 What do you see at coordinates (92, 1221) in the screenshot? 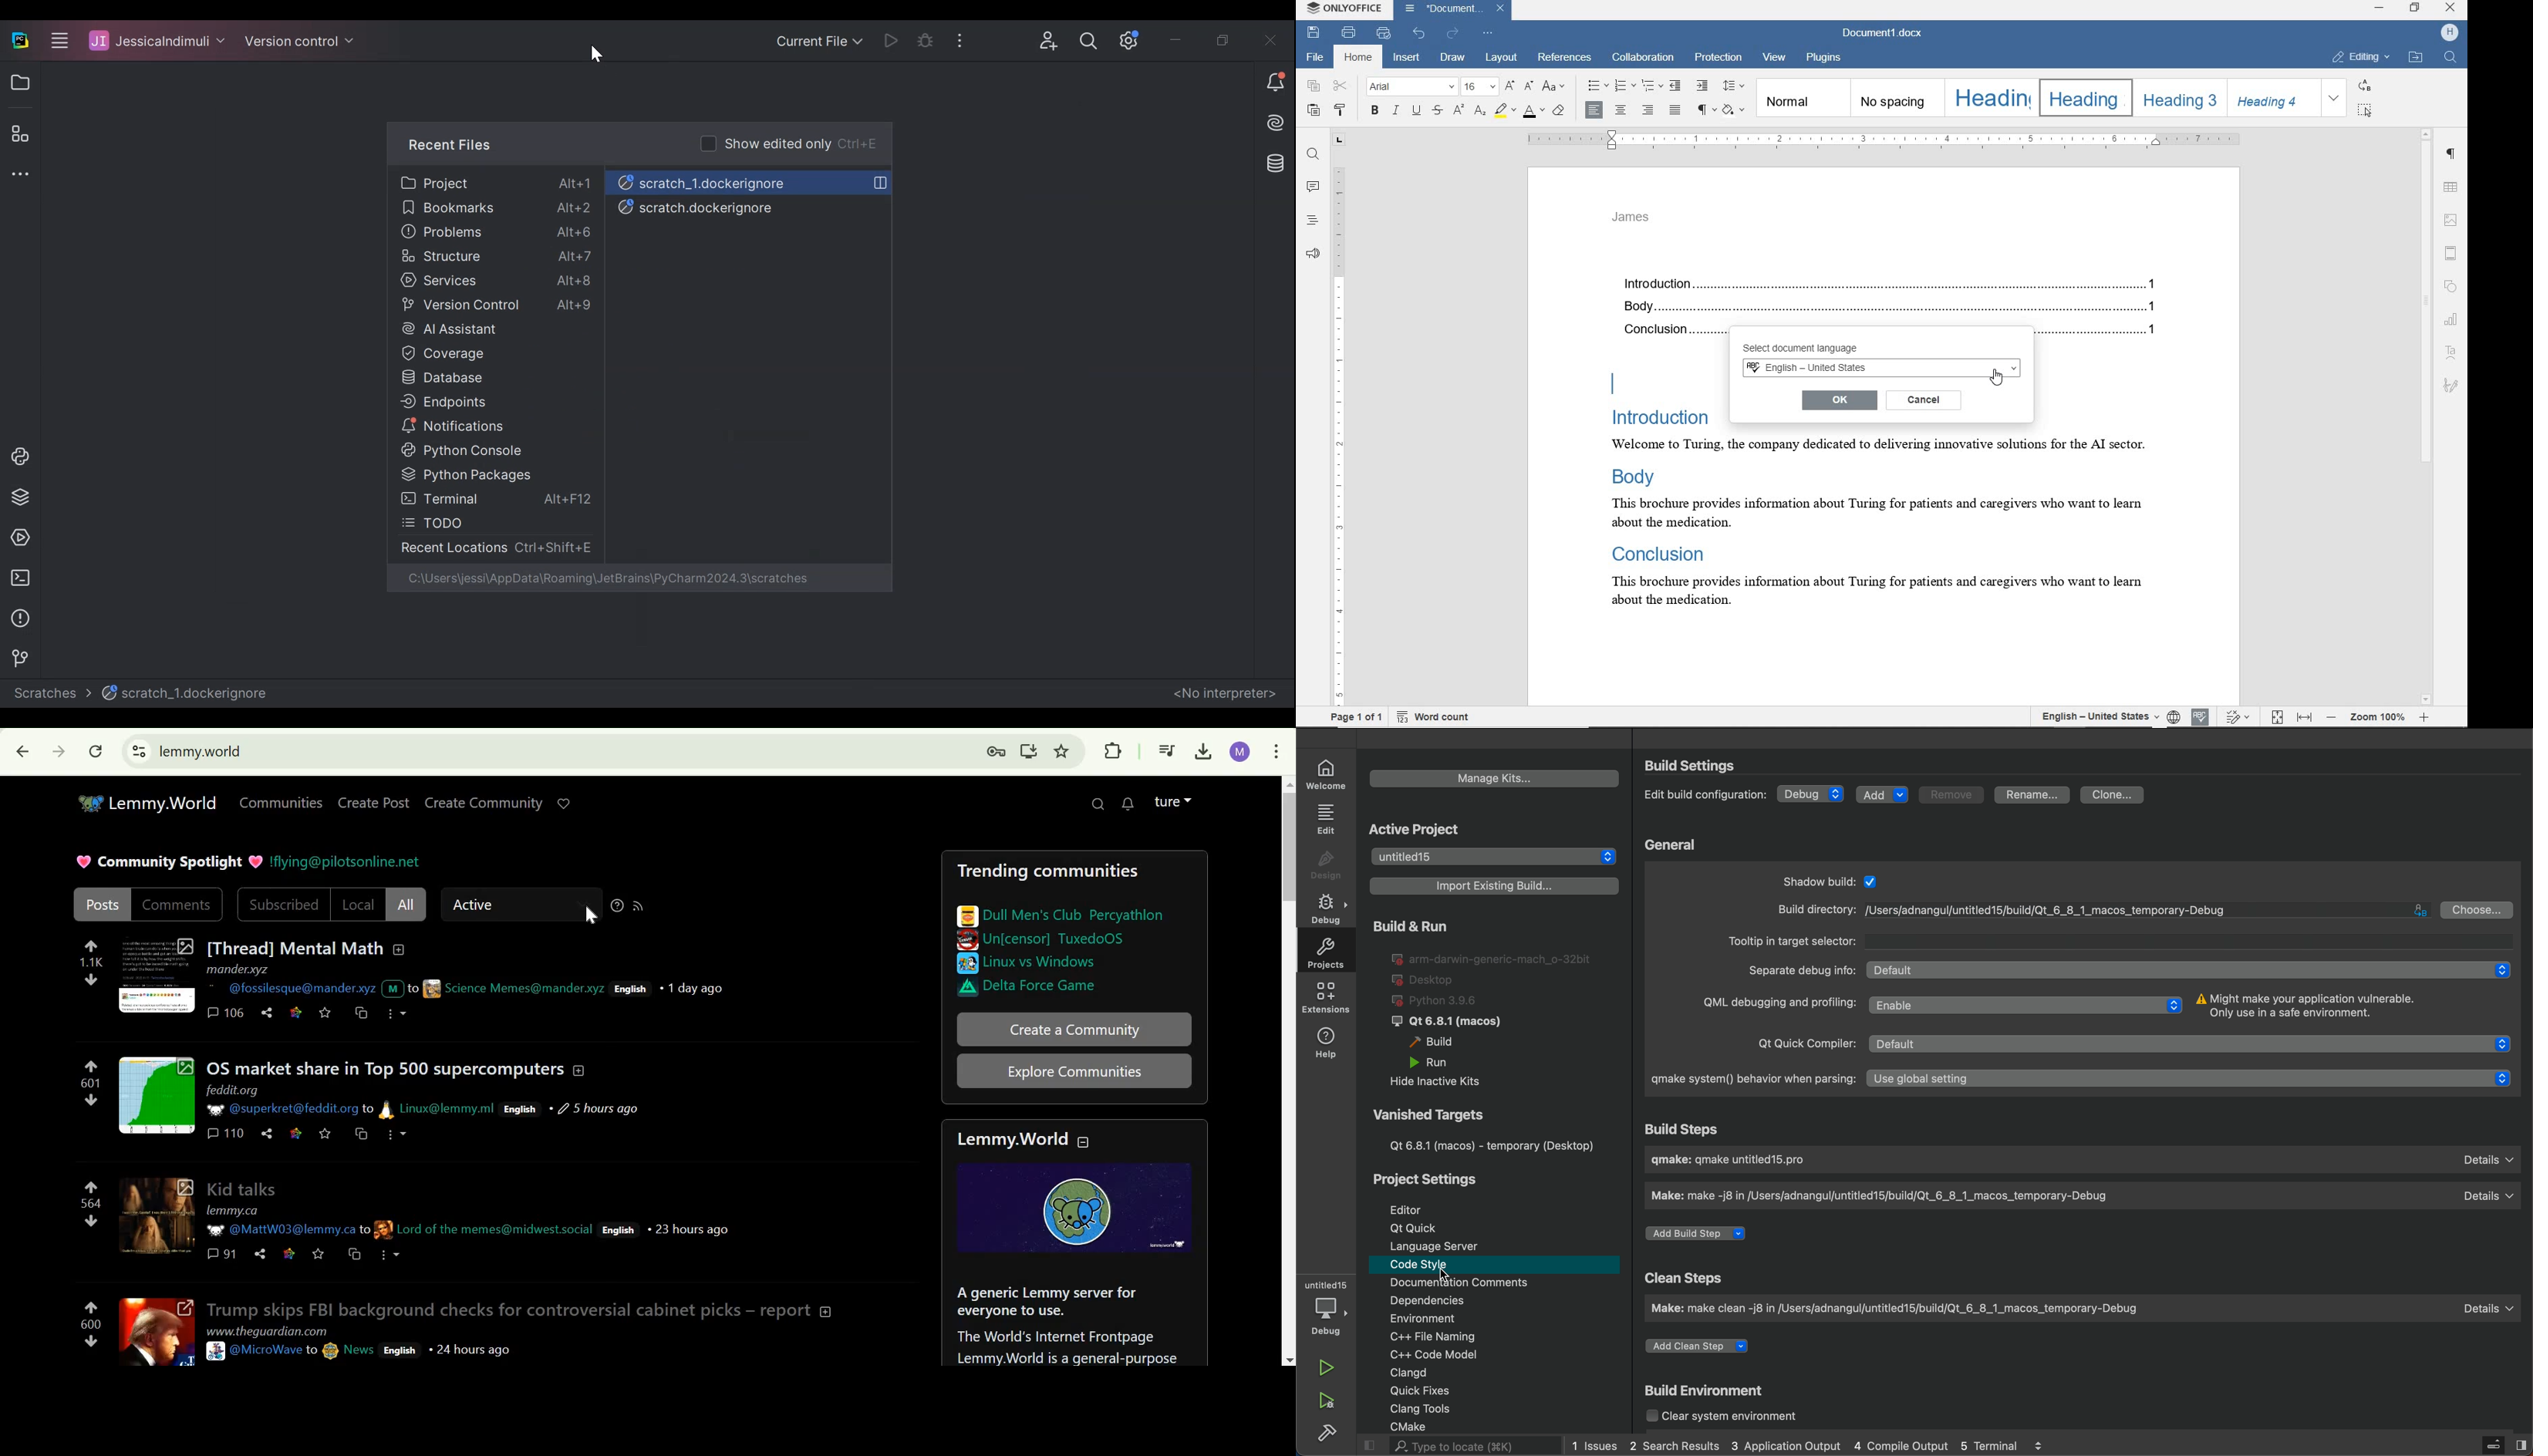
I see `downvote` at bounding box center [92, 1221].